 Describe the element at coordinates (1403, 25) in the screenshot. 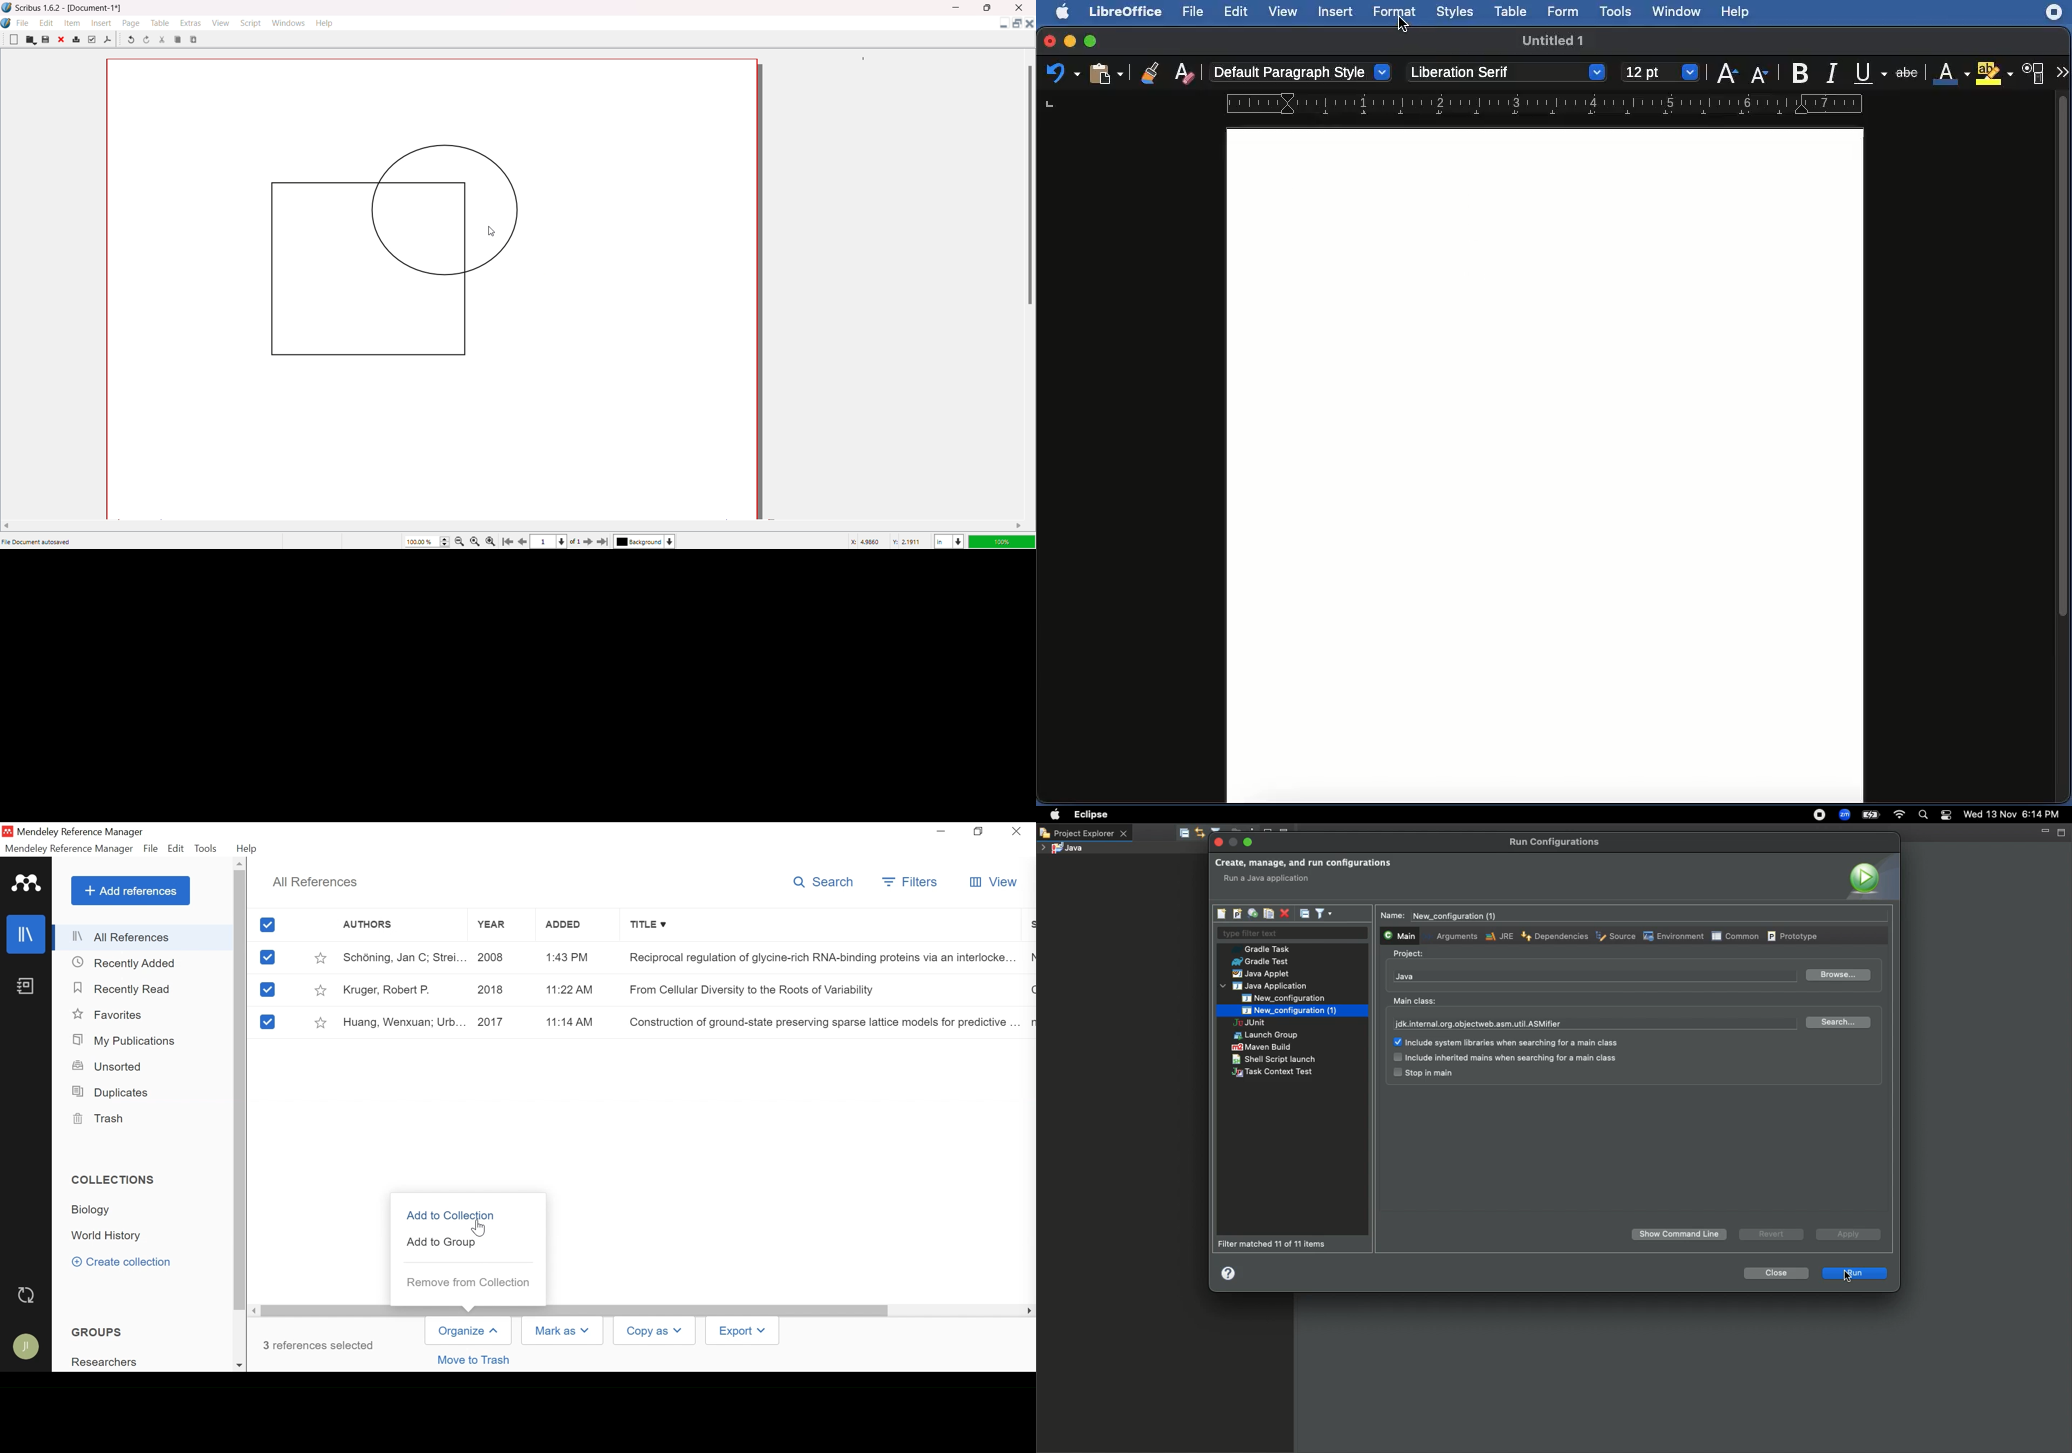

I see `cursor` at that location.